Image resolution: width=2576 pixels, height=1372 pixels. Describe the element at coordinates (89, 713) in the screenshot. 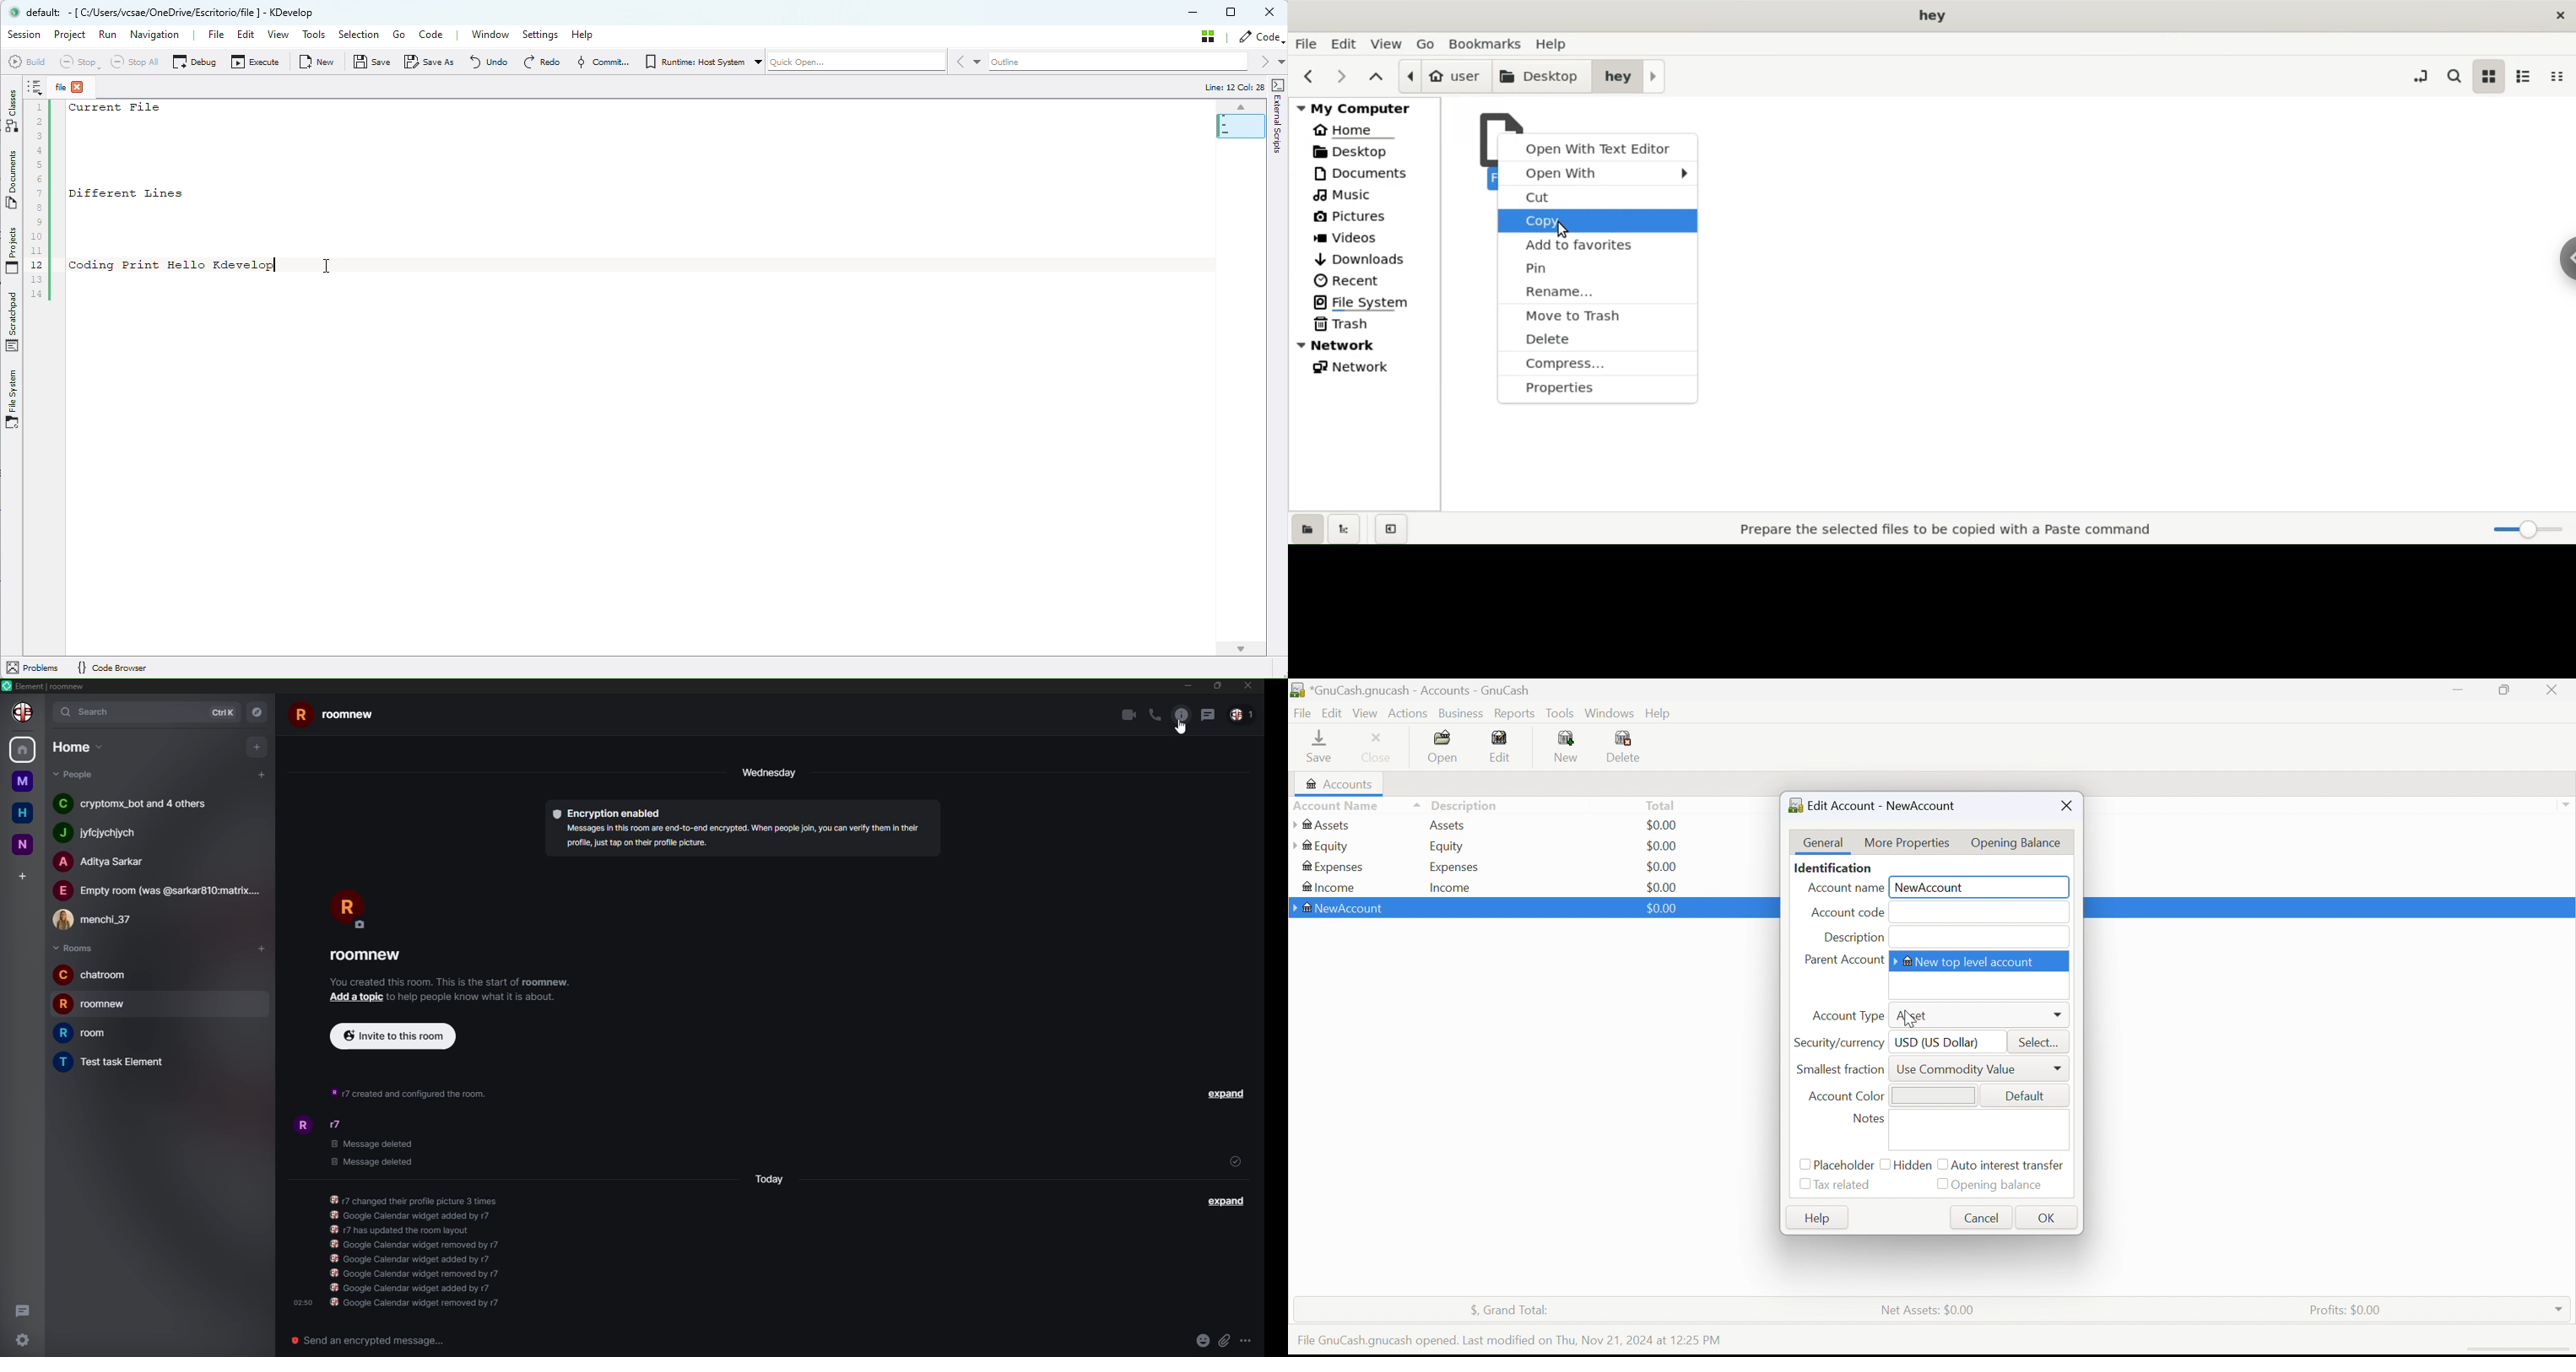

I see `search` at that location.